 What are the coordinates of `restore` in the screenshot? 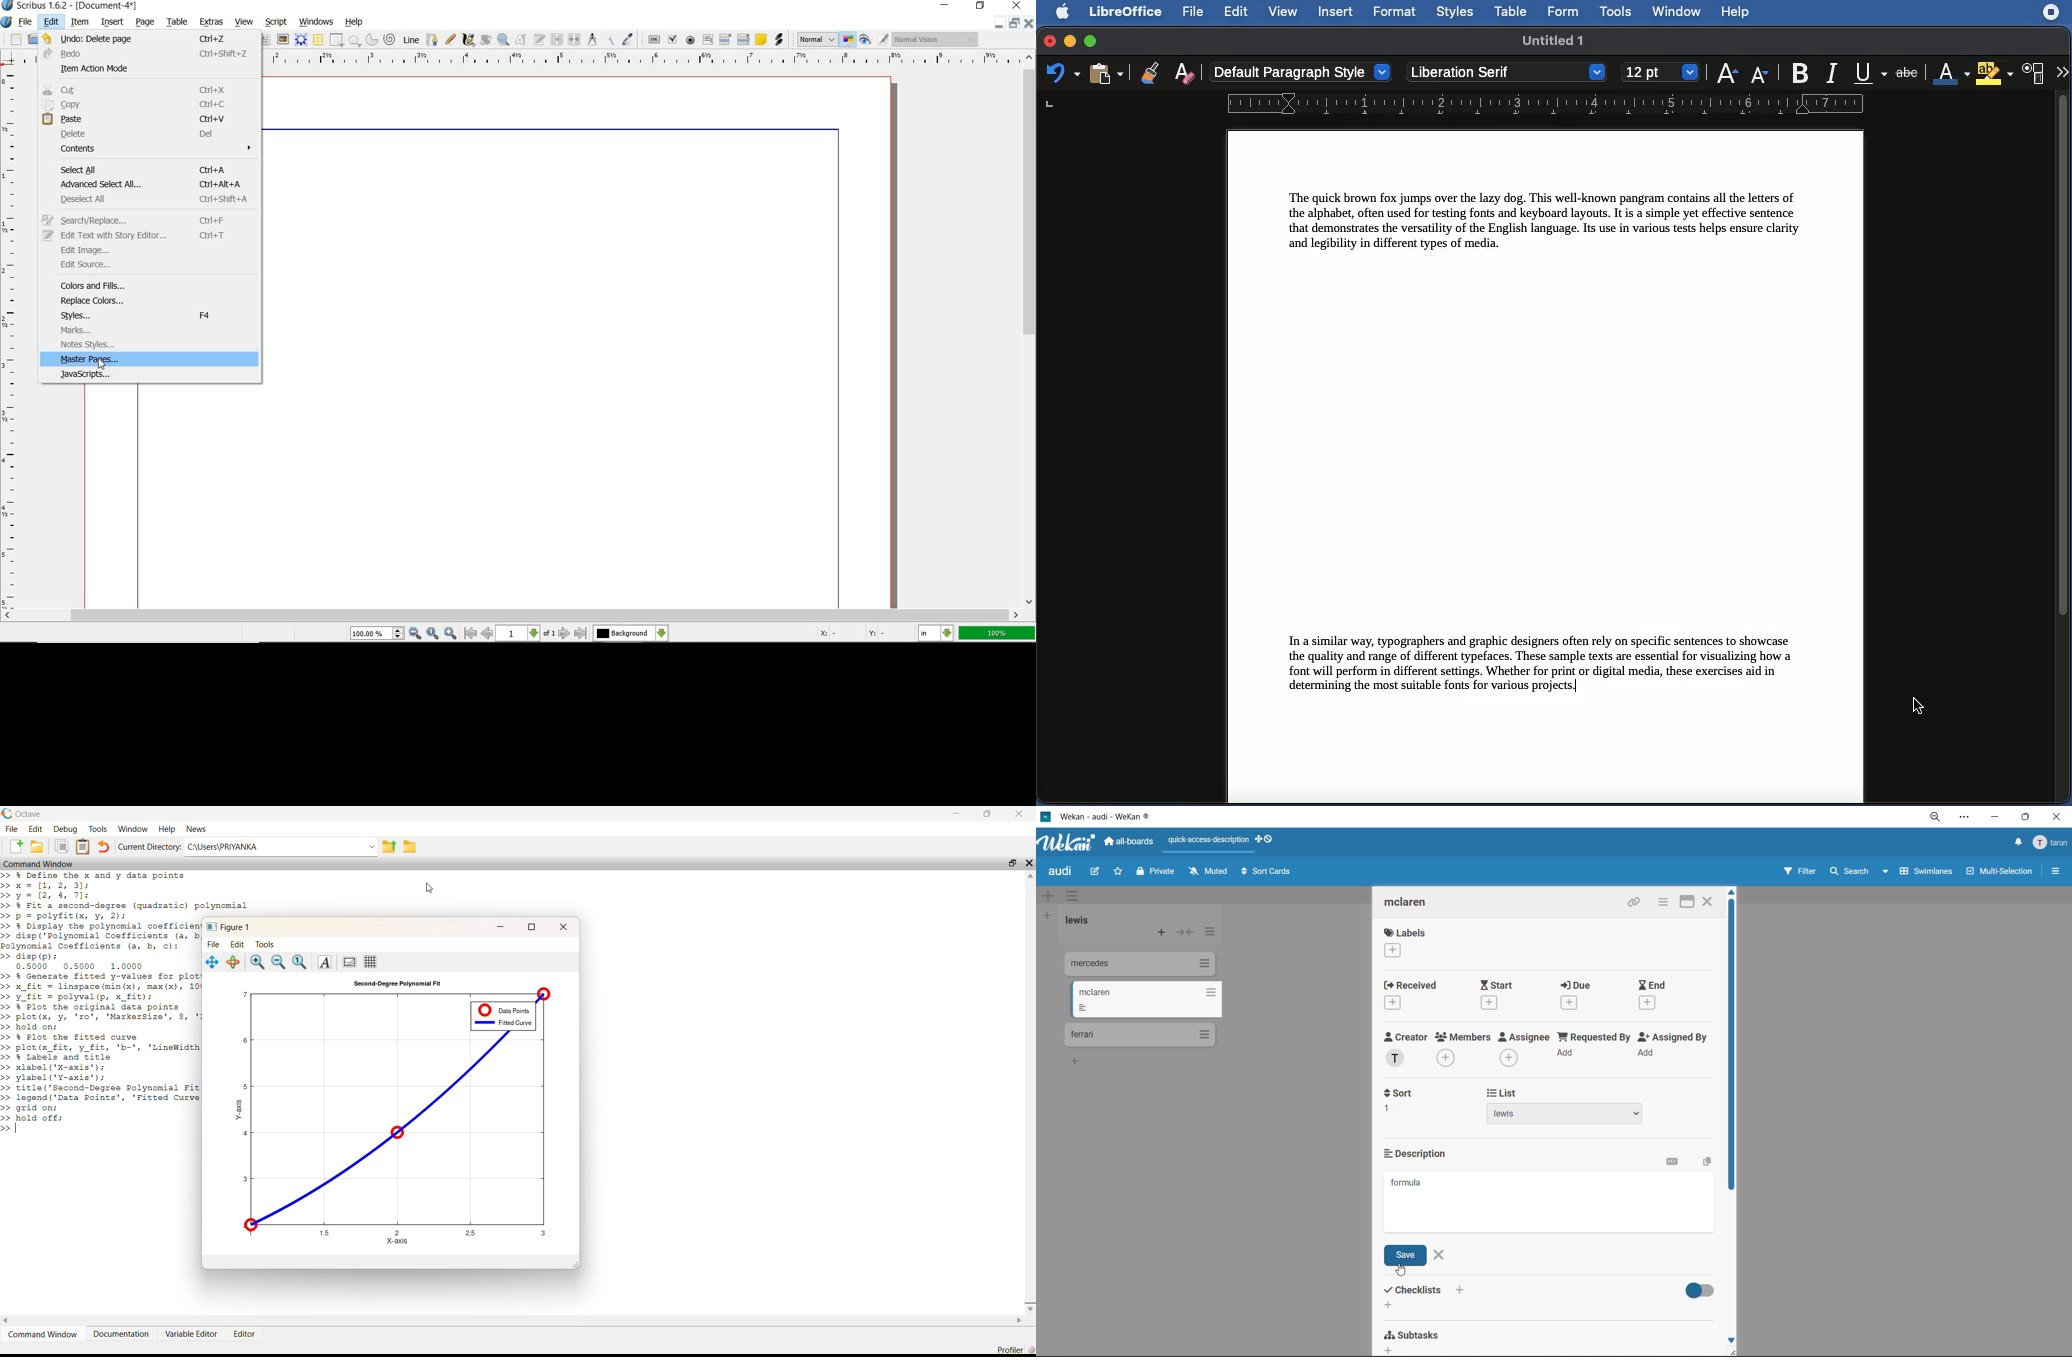 It's located at (1016, 23).